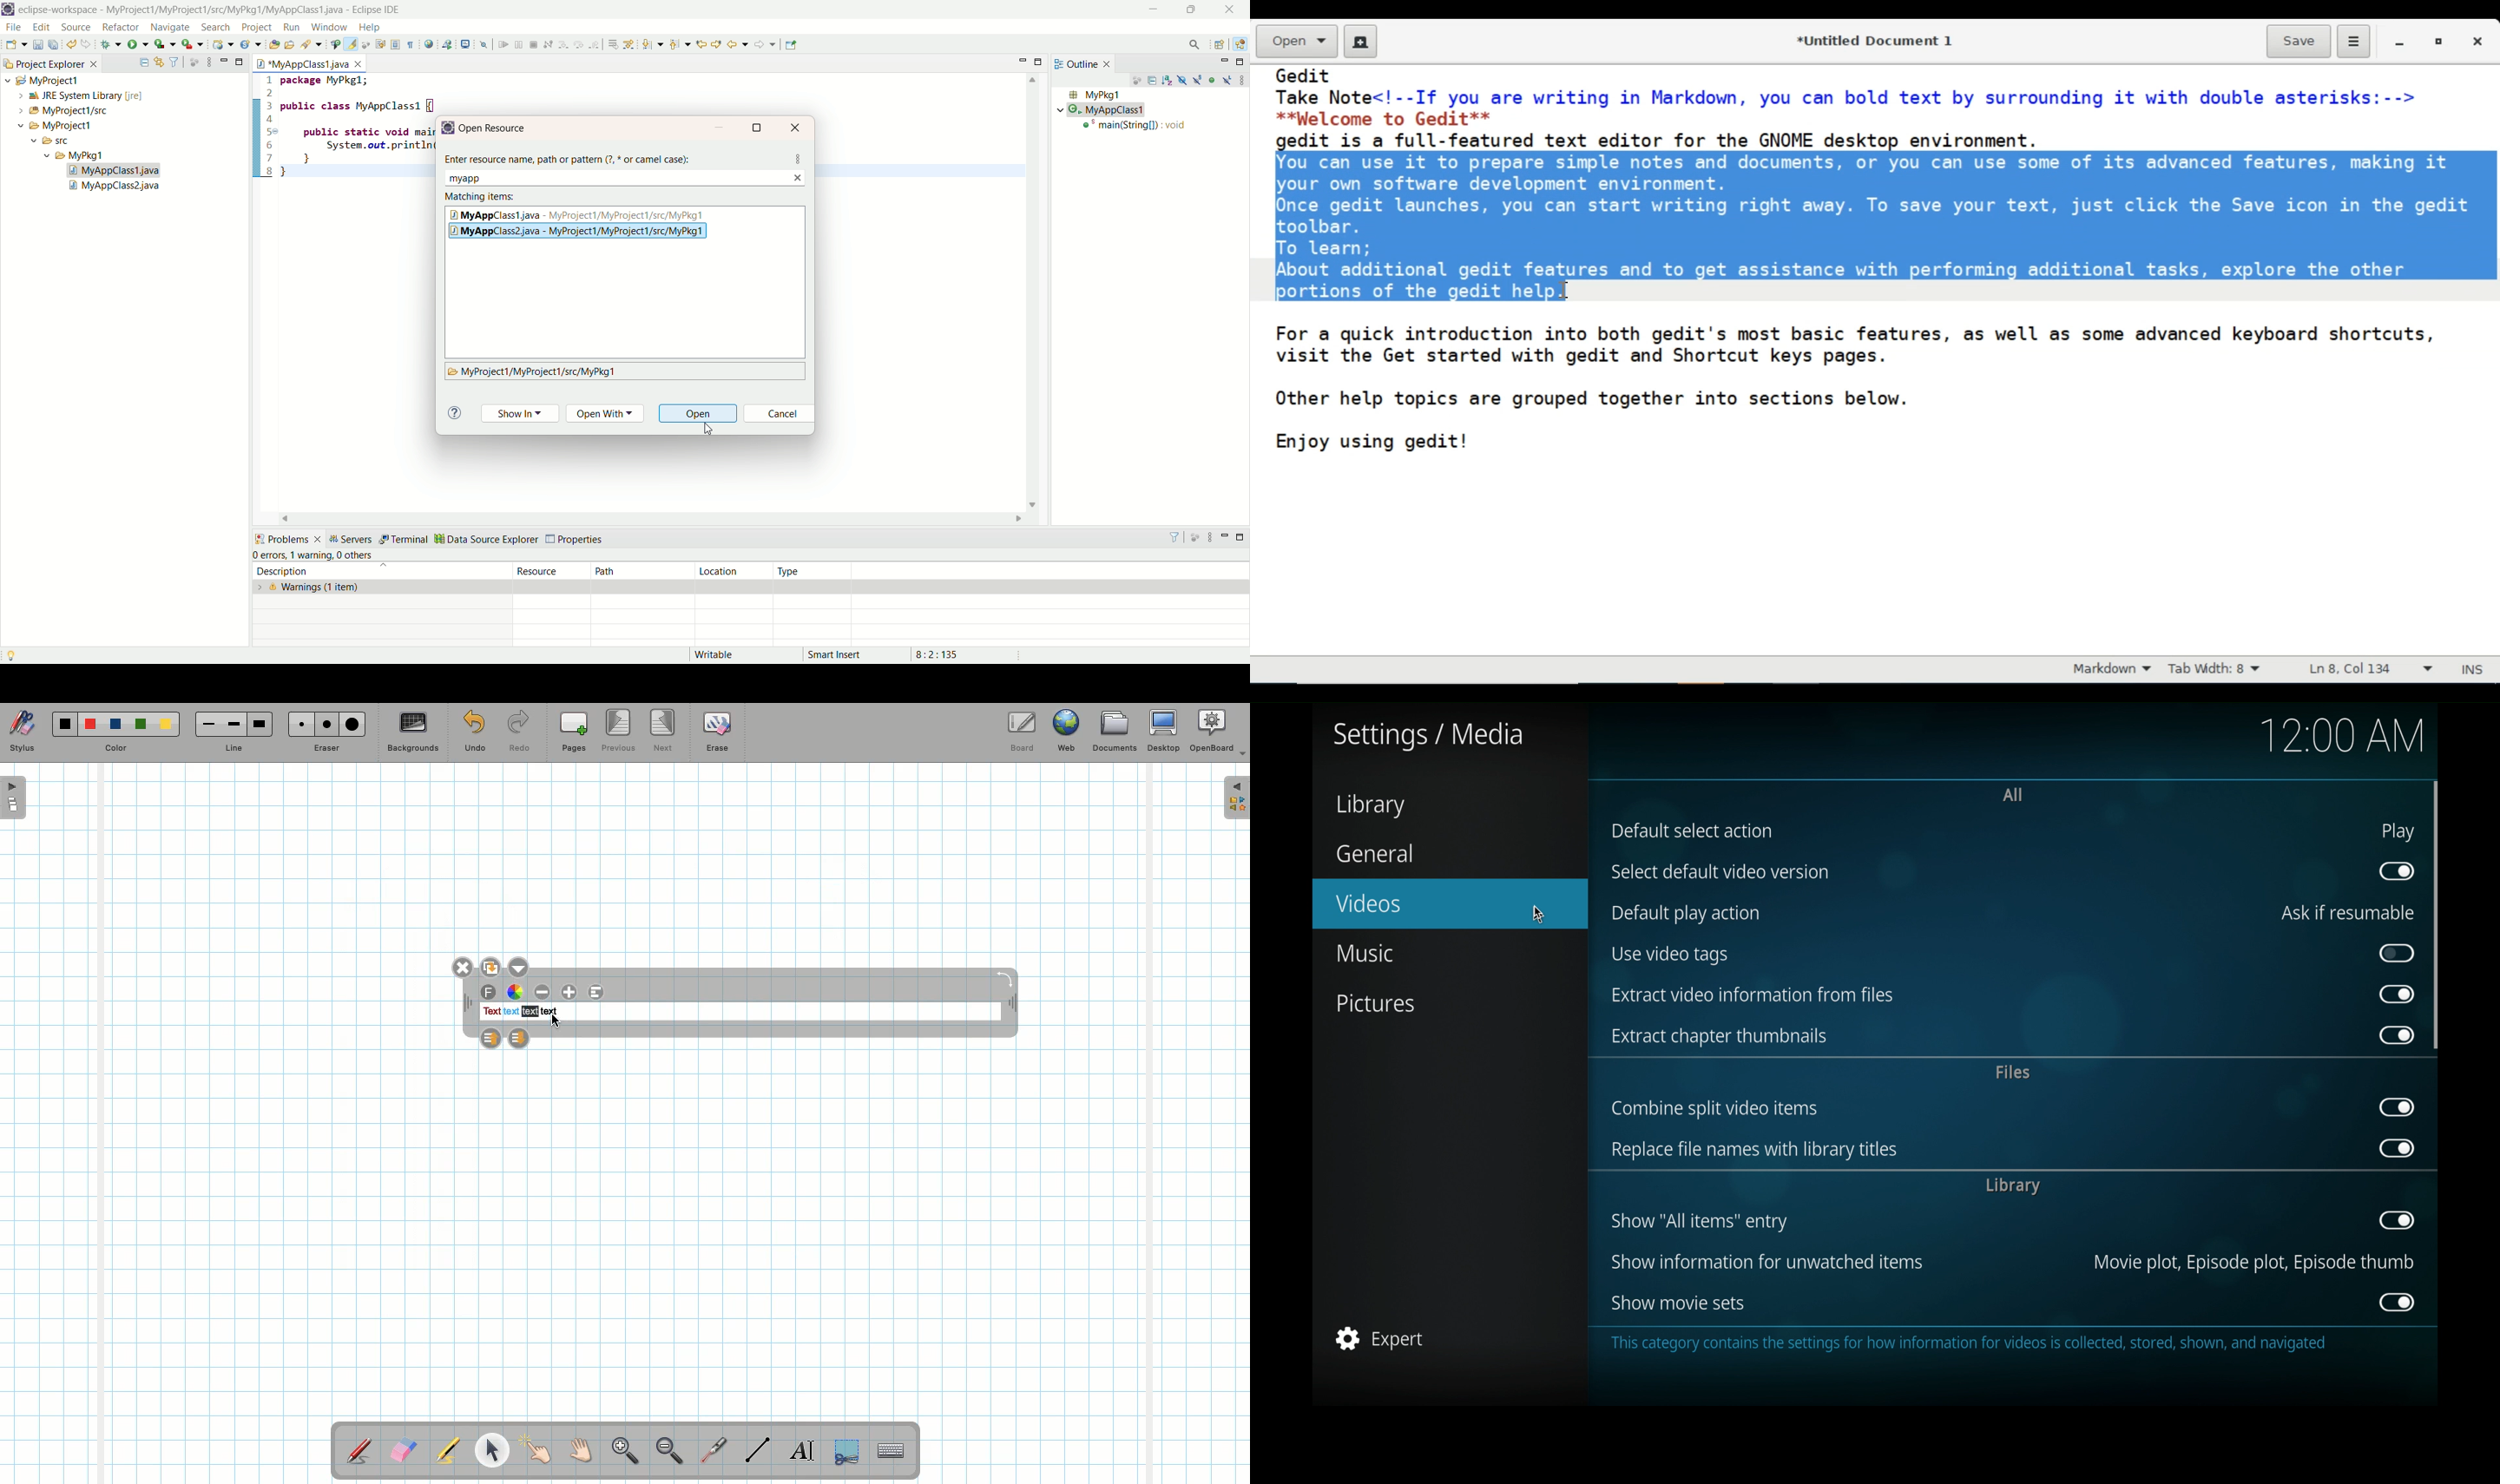 This screenshot has height=1484, width=2520. I want to click on help, so click(454, 413).